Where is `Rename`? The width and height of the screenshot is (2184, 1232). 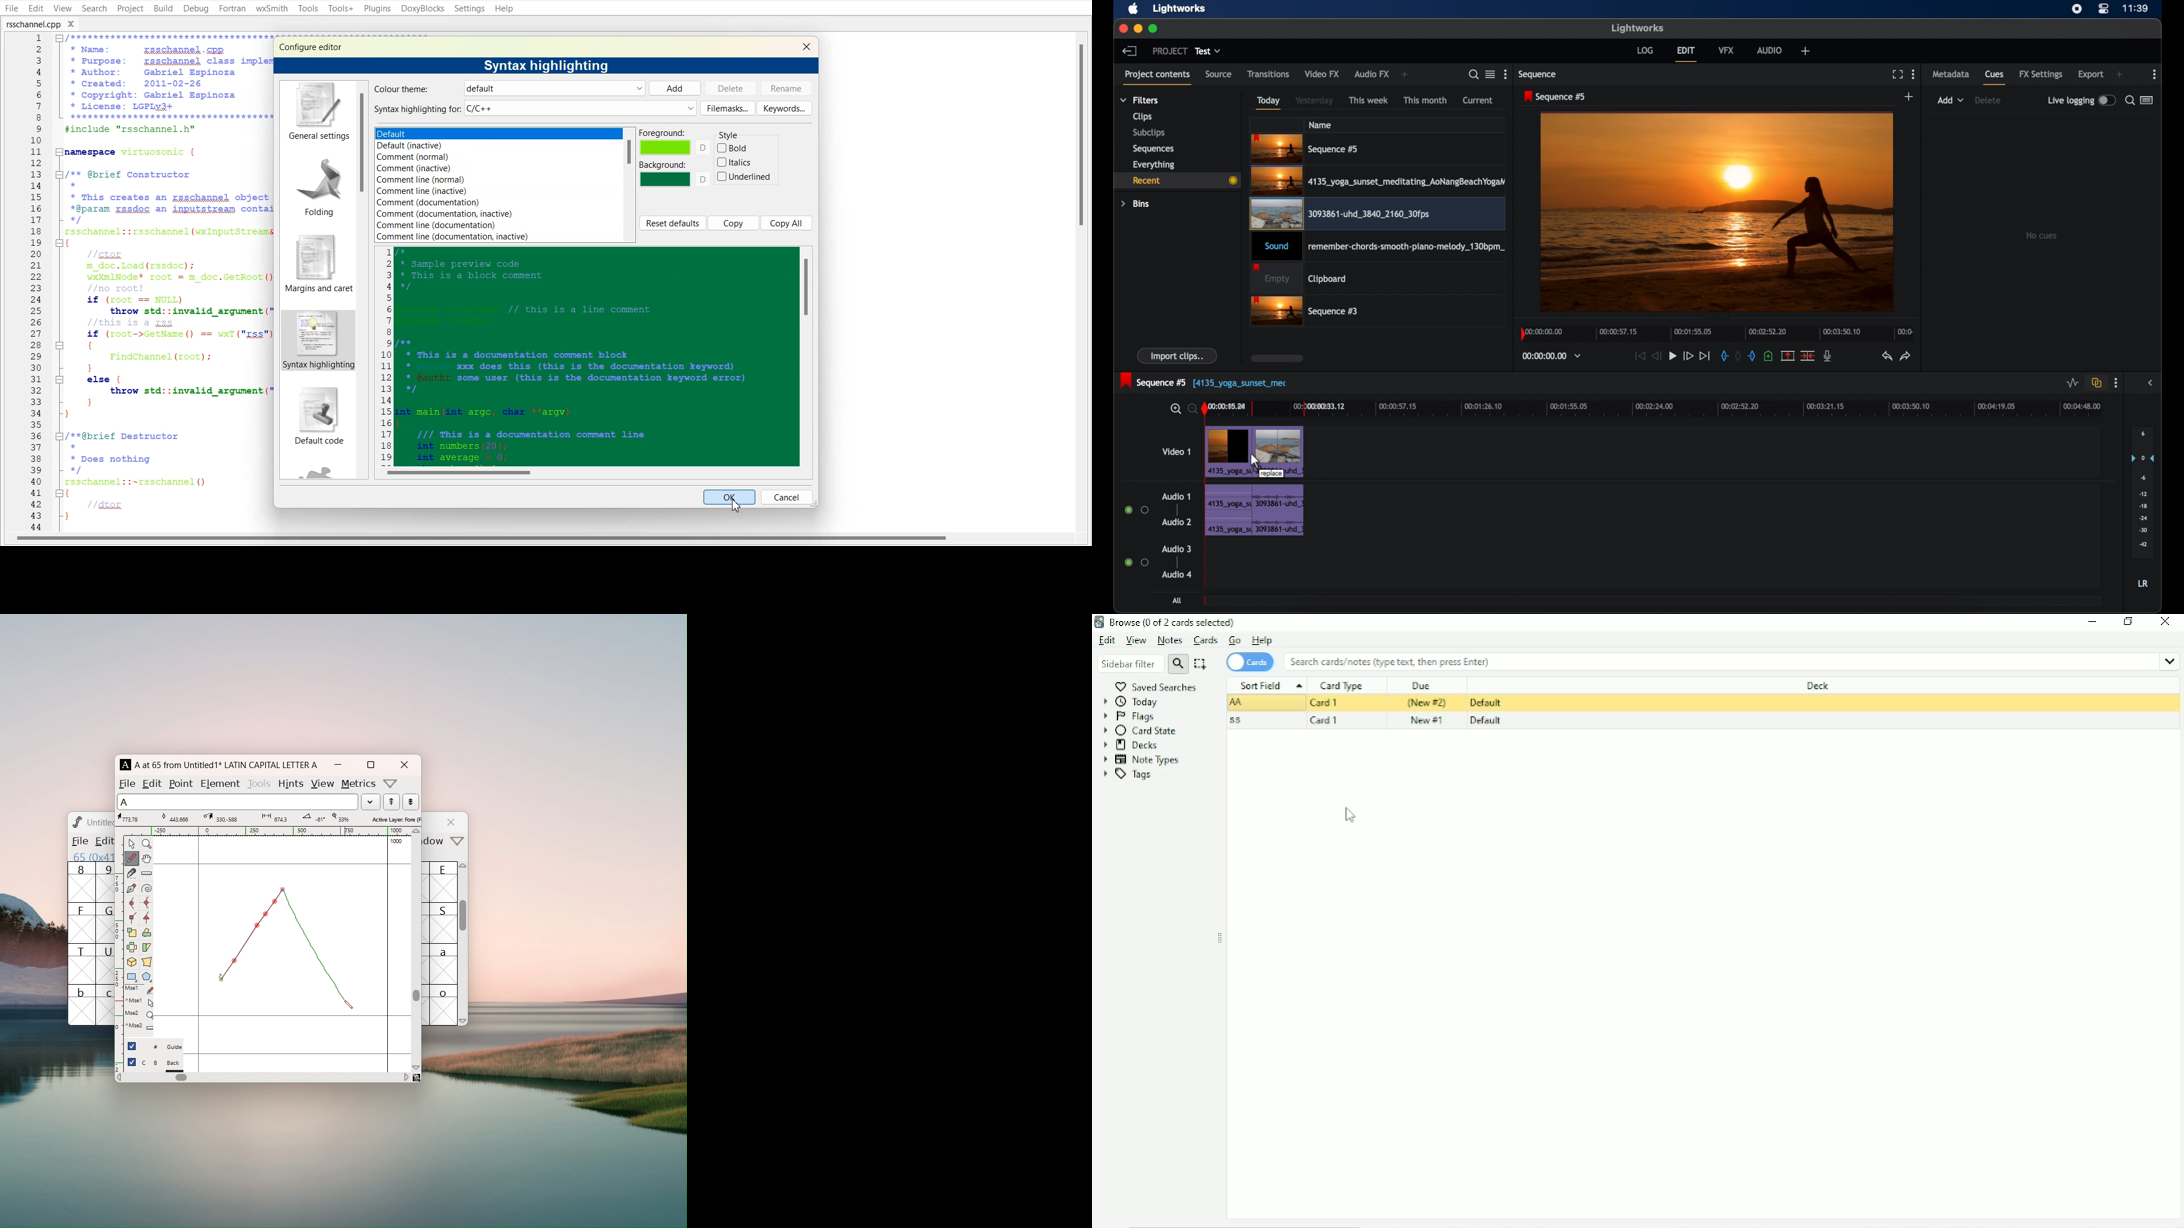
Rename is located at coordinates (787, 88).